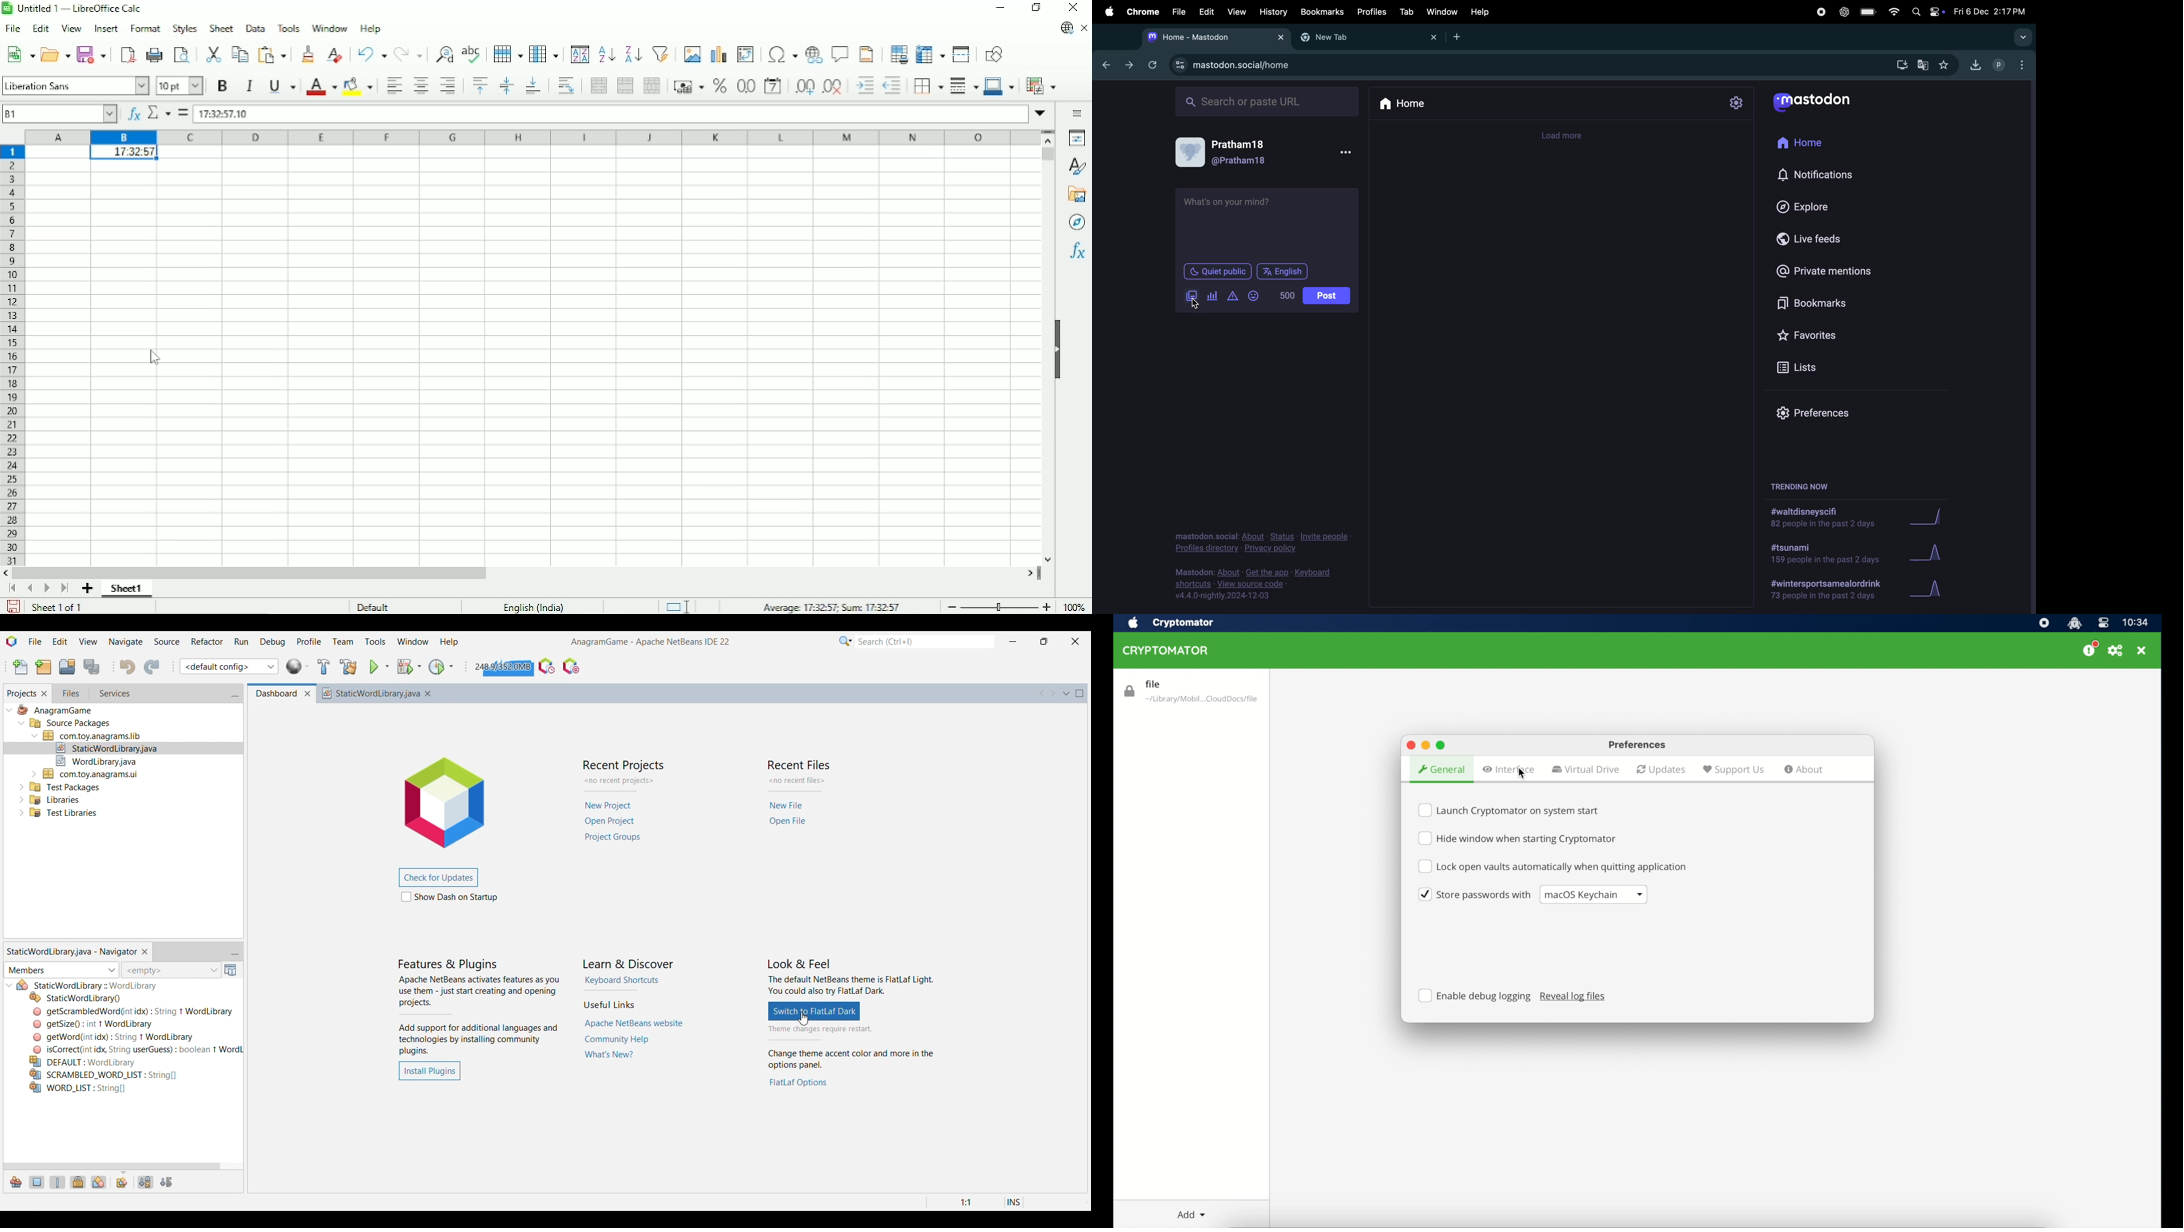  What do you see at coordinates (380, 693) in the screenshot?
I see `StaticWordLibraryjava X` at bounding box center [380, 693].